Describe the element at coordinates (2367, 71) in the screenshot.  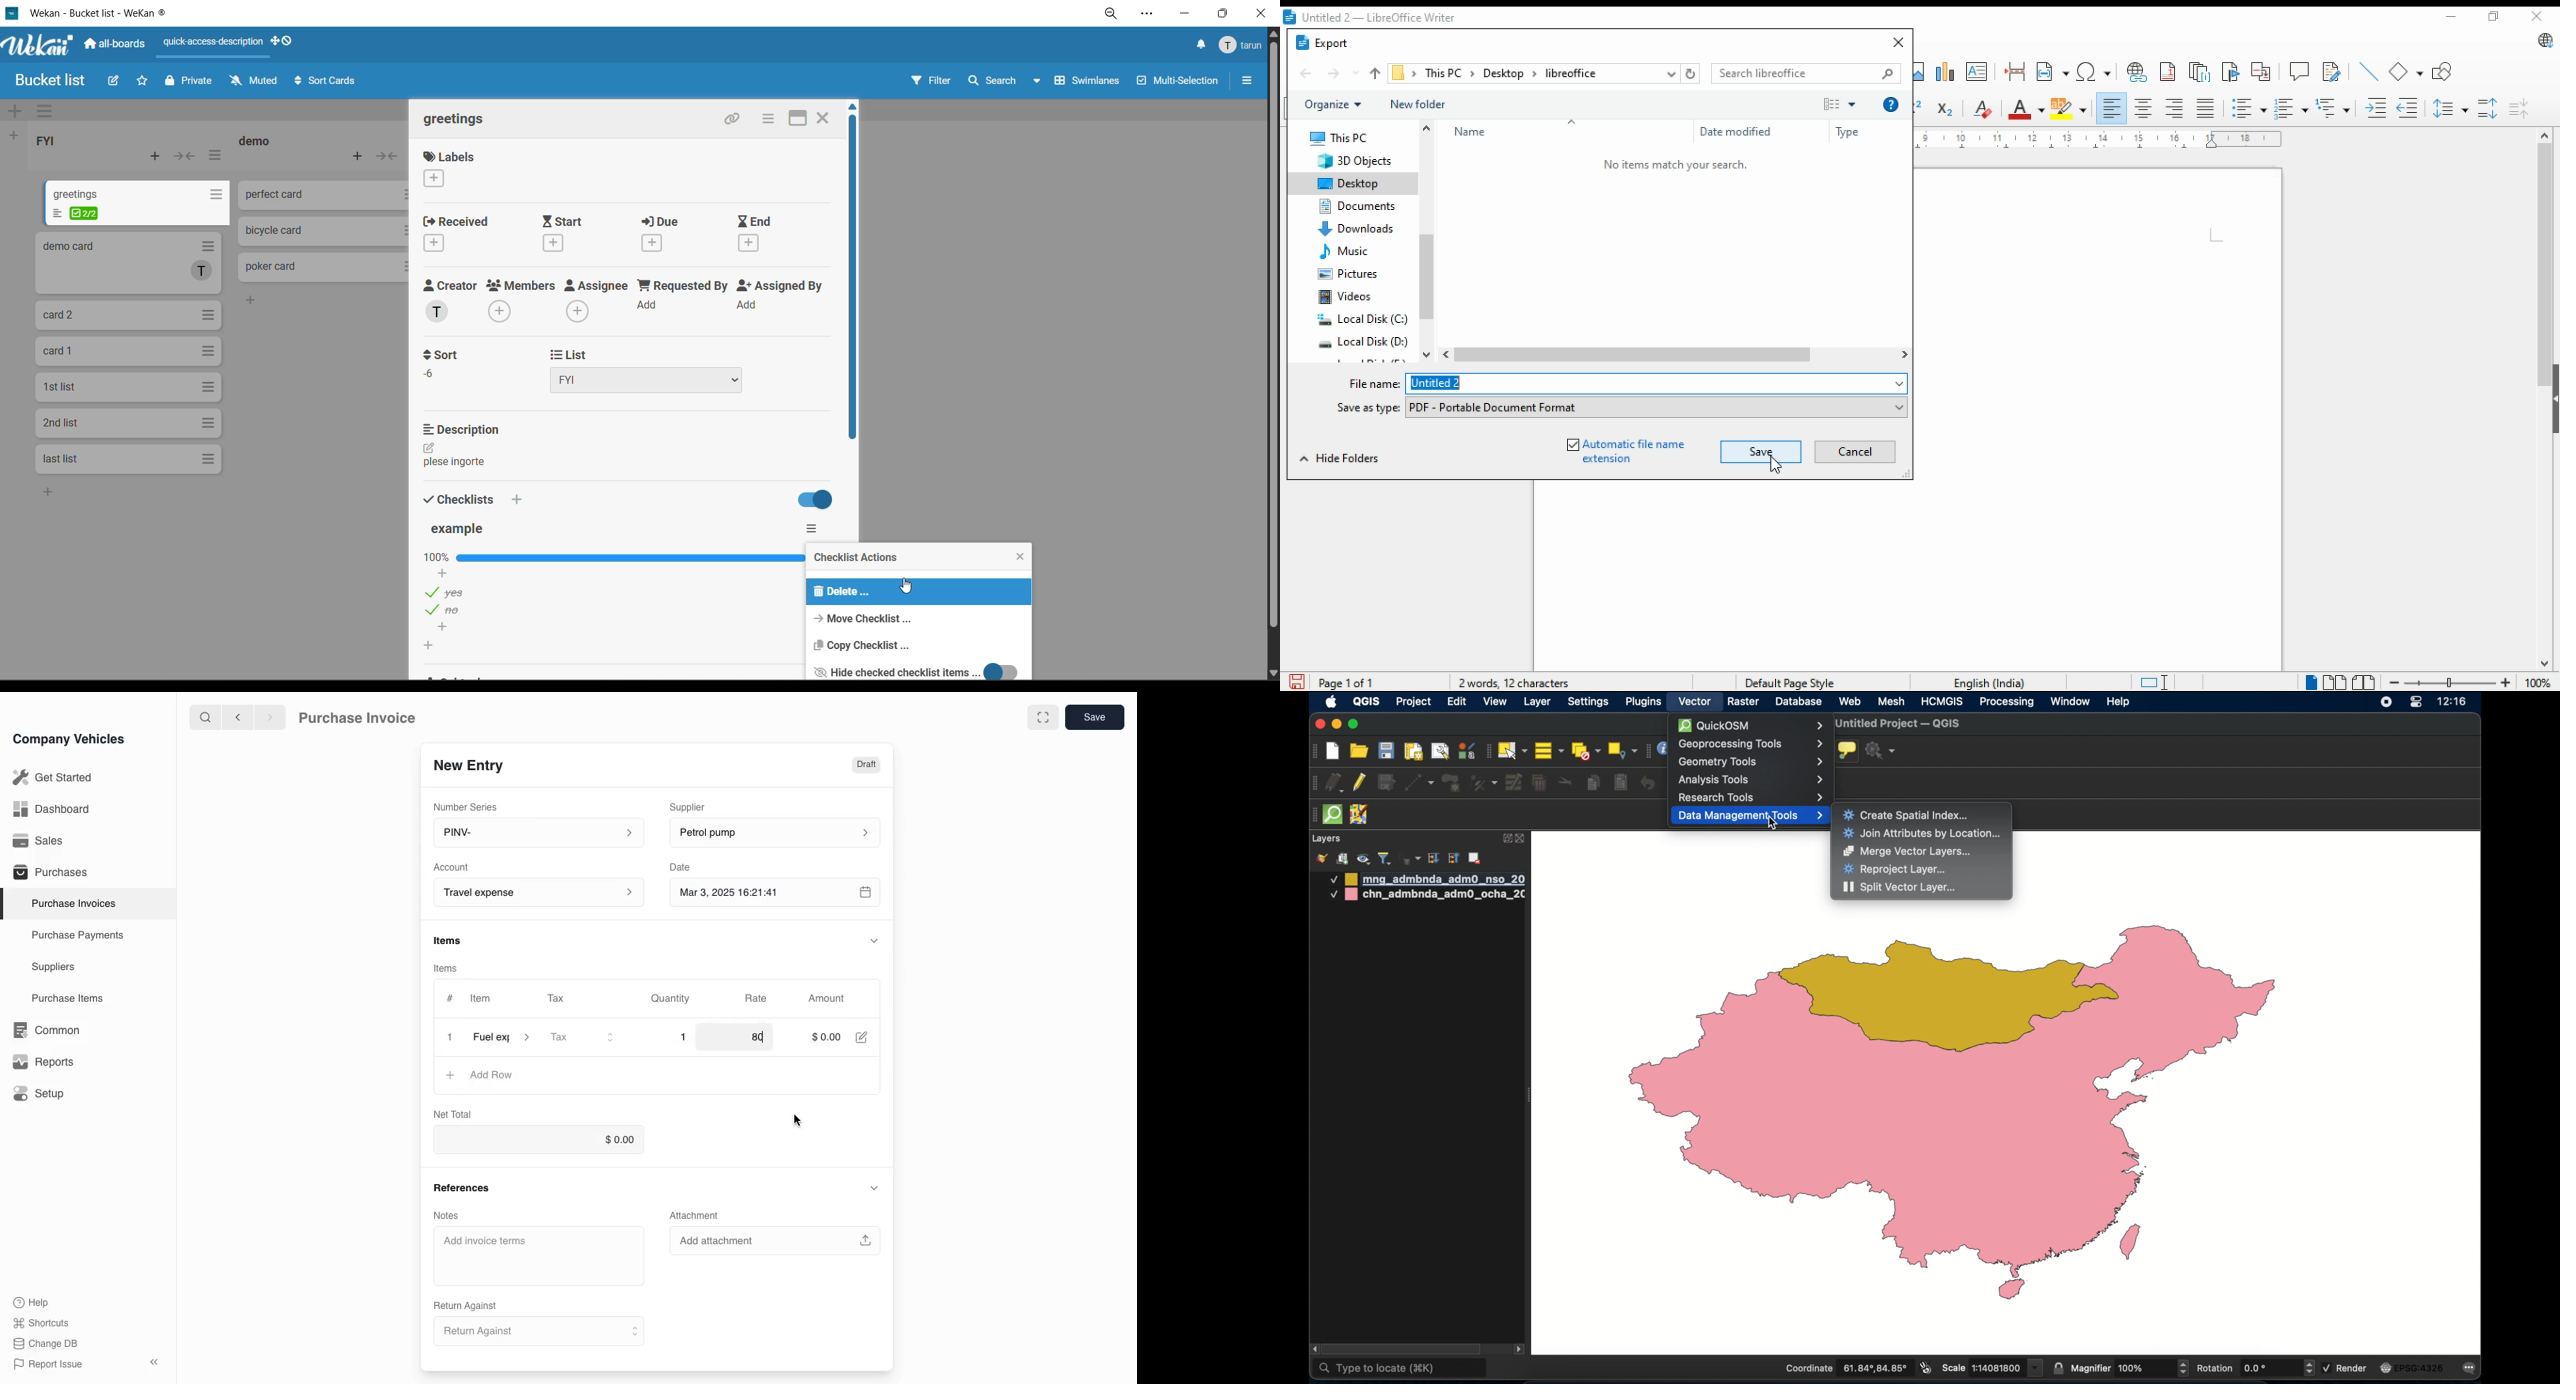
I see `insert line` at that location.